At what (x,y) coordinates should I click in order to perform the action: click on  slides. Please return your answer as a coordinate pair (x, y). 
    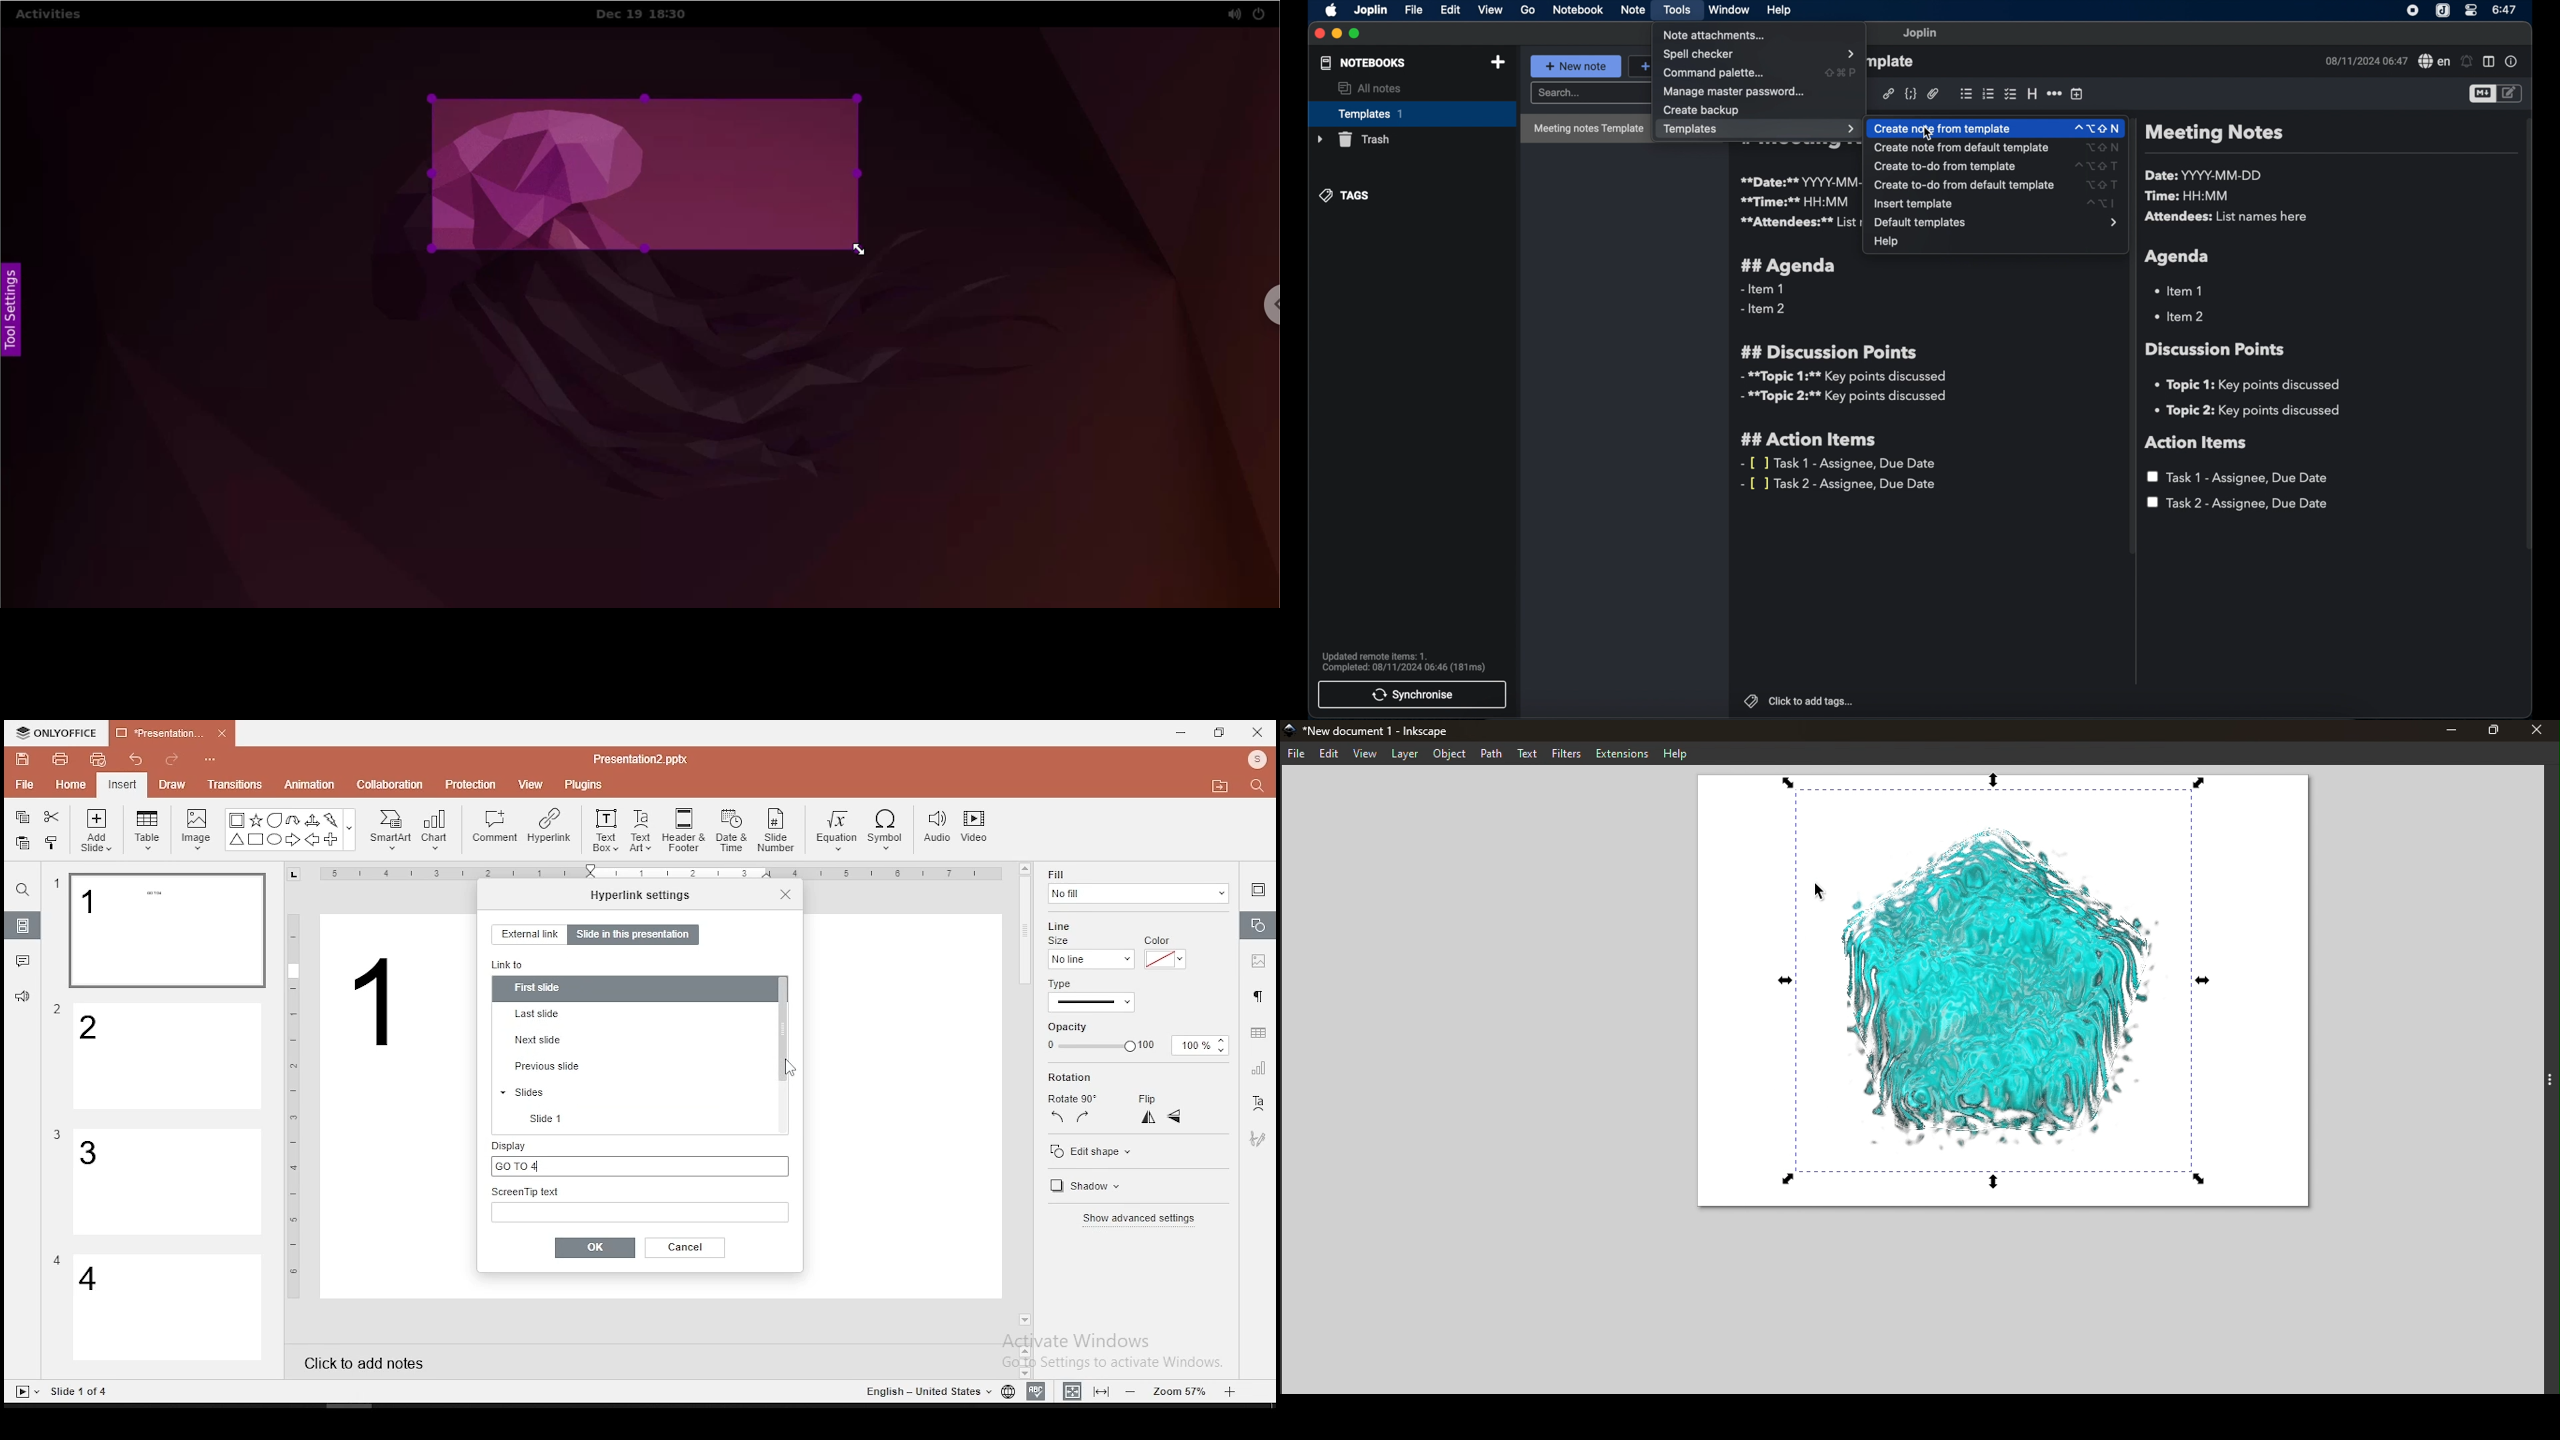
    Looking at the image, I should click on (633, 1093).